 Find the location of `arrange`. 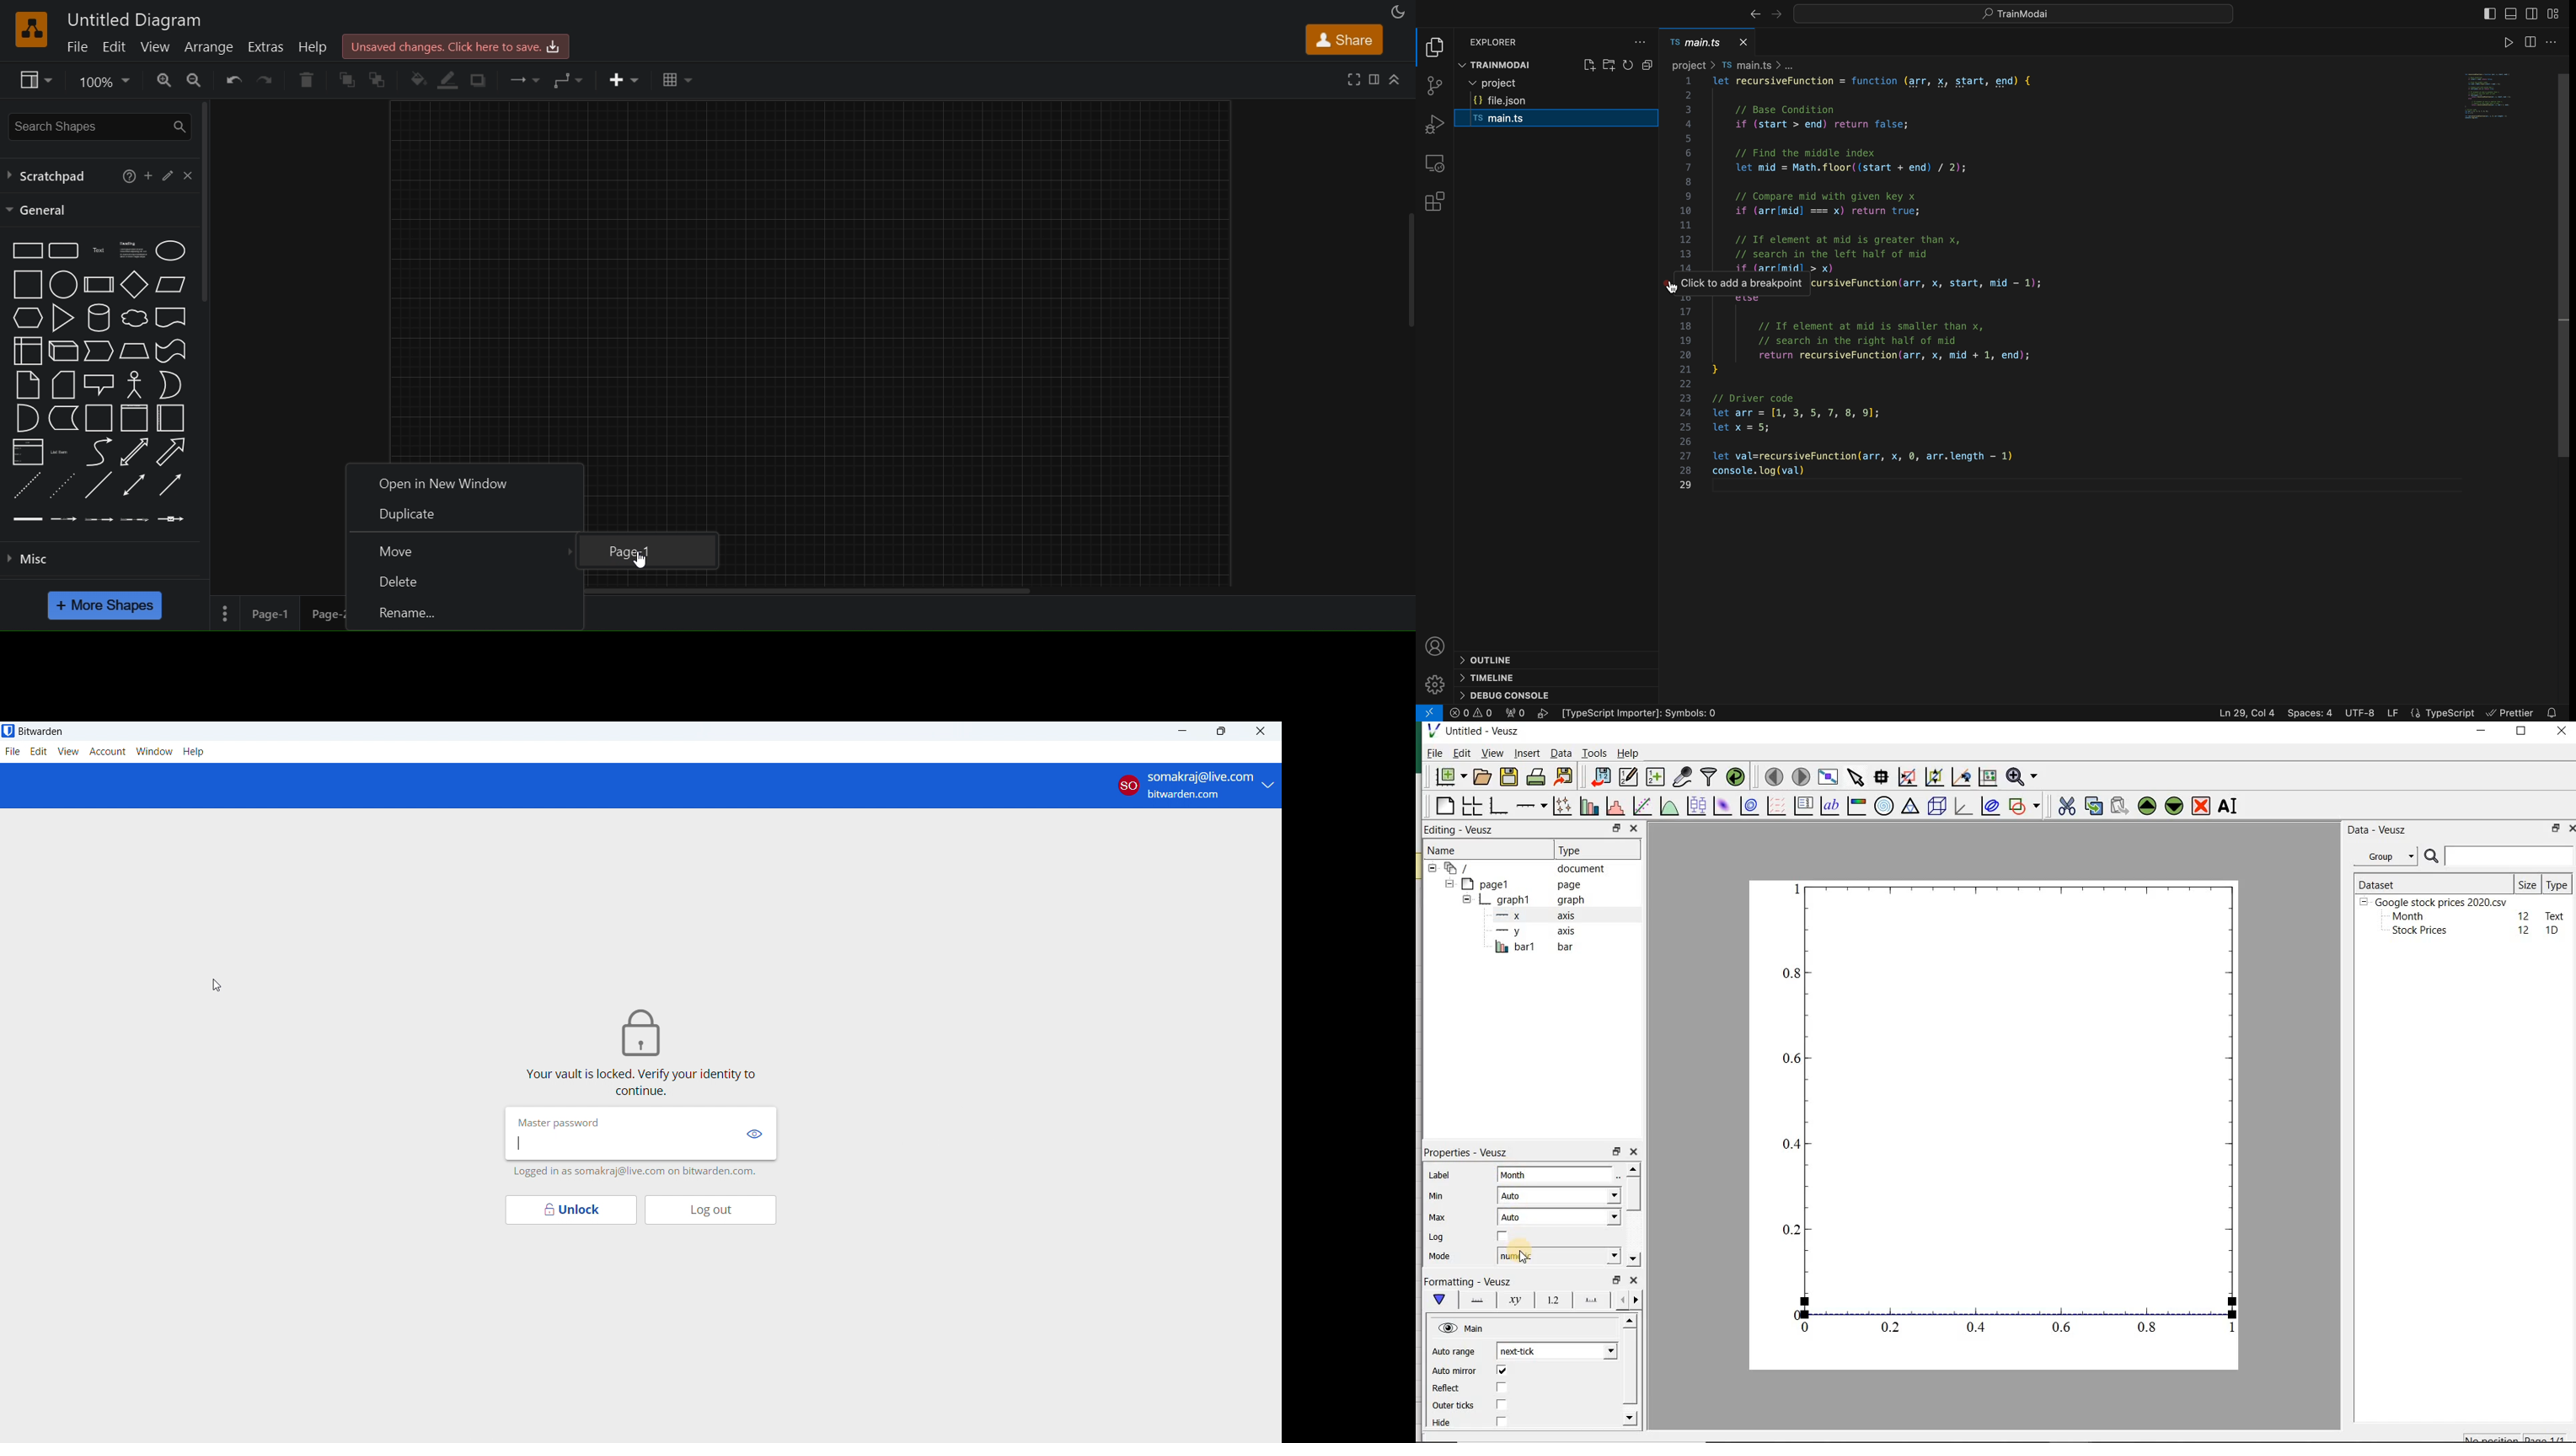

arrange is located at coordinates (209, 49).